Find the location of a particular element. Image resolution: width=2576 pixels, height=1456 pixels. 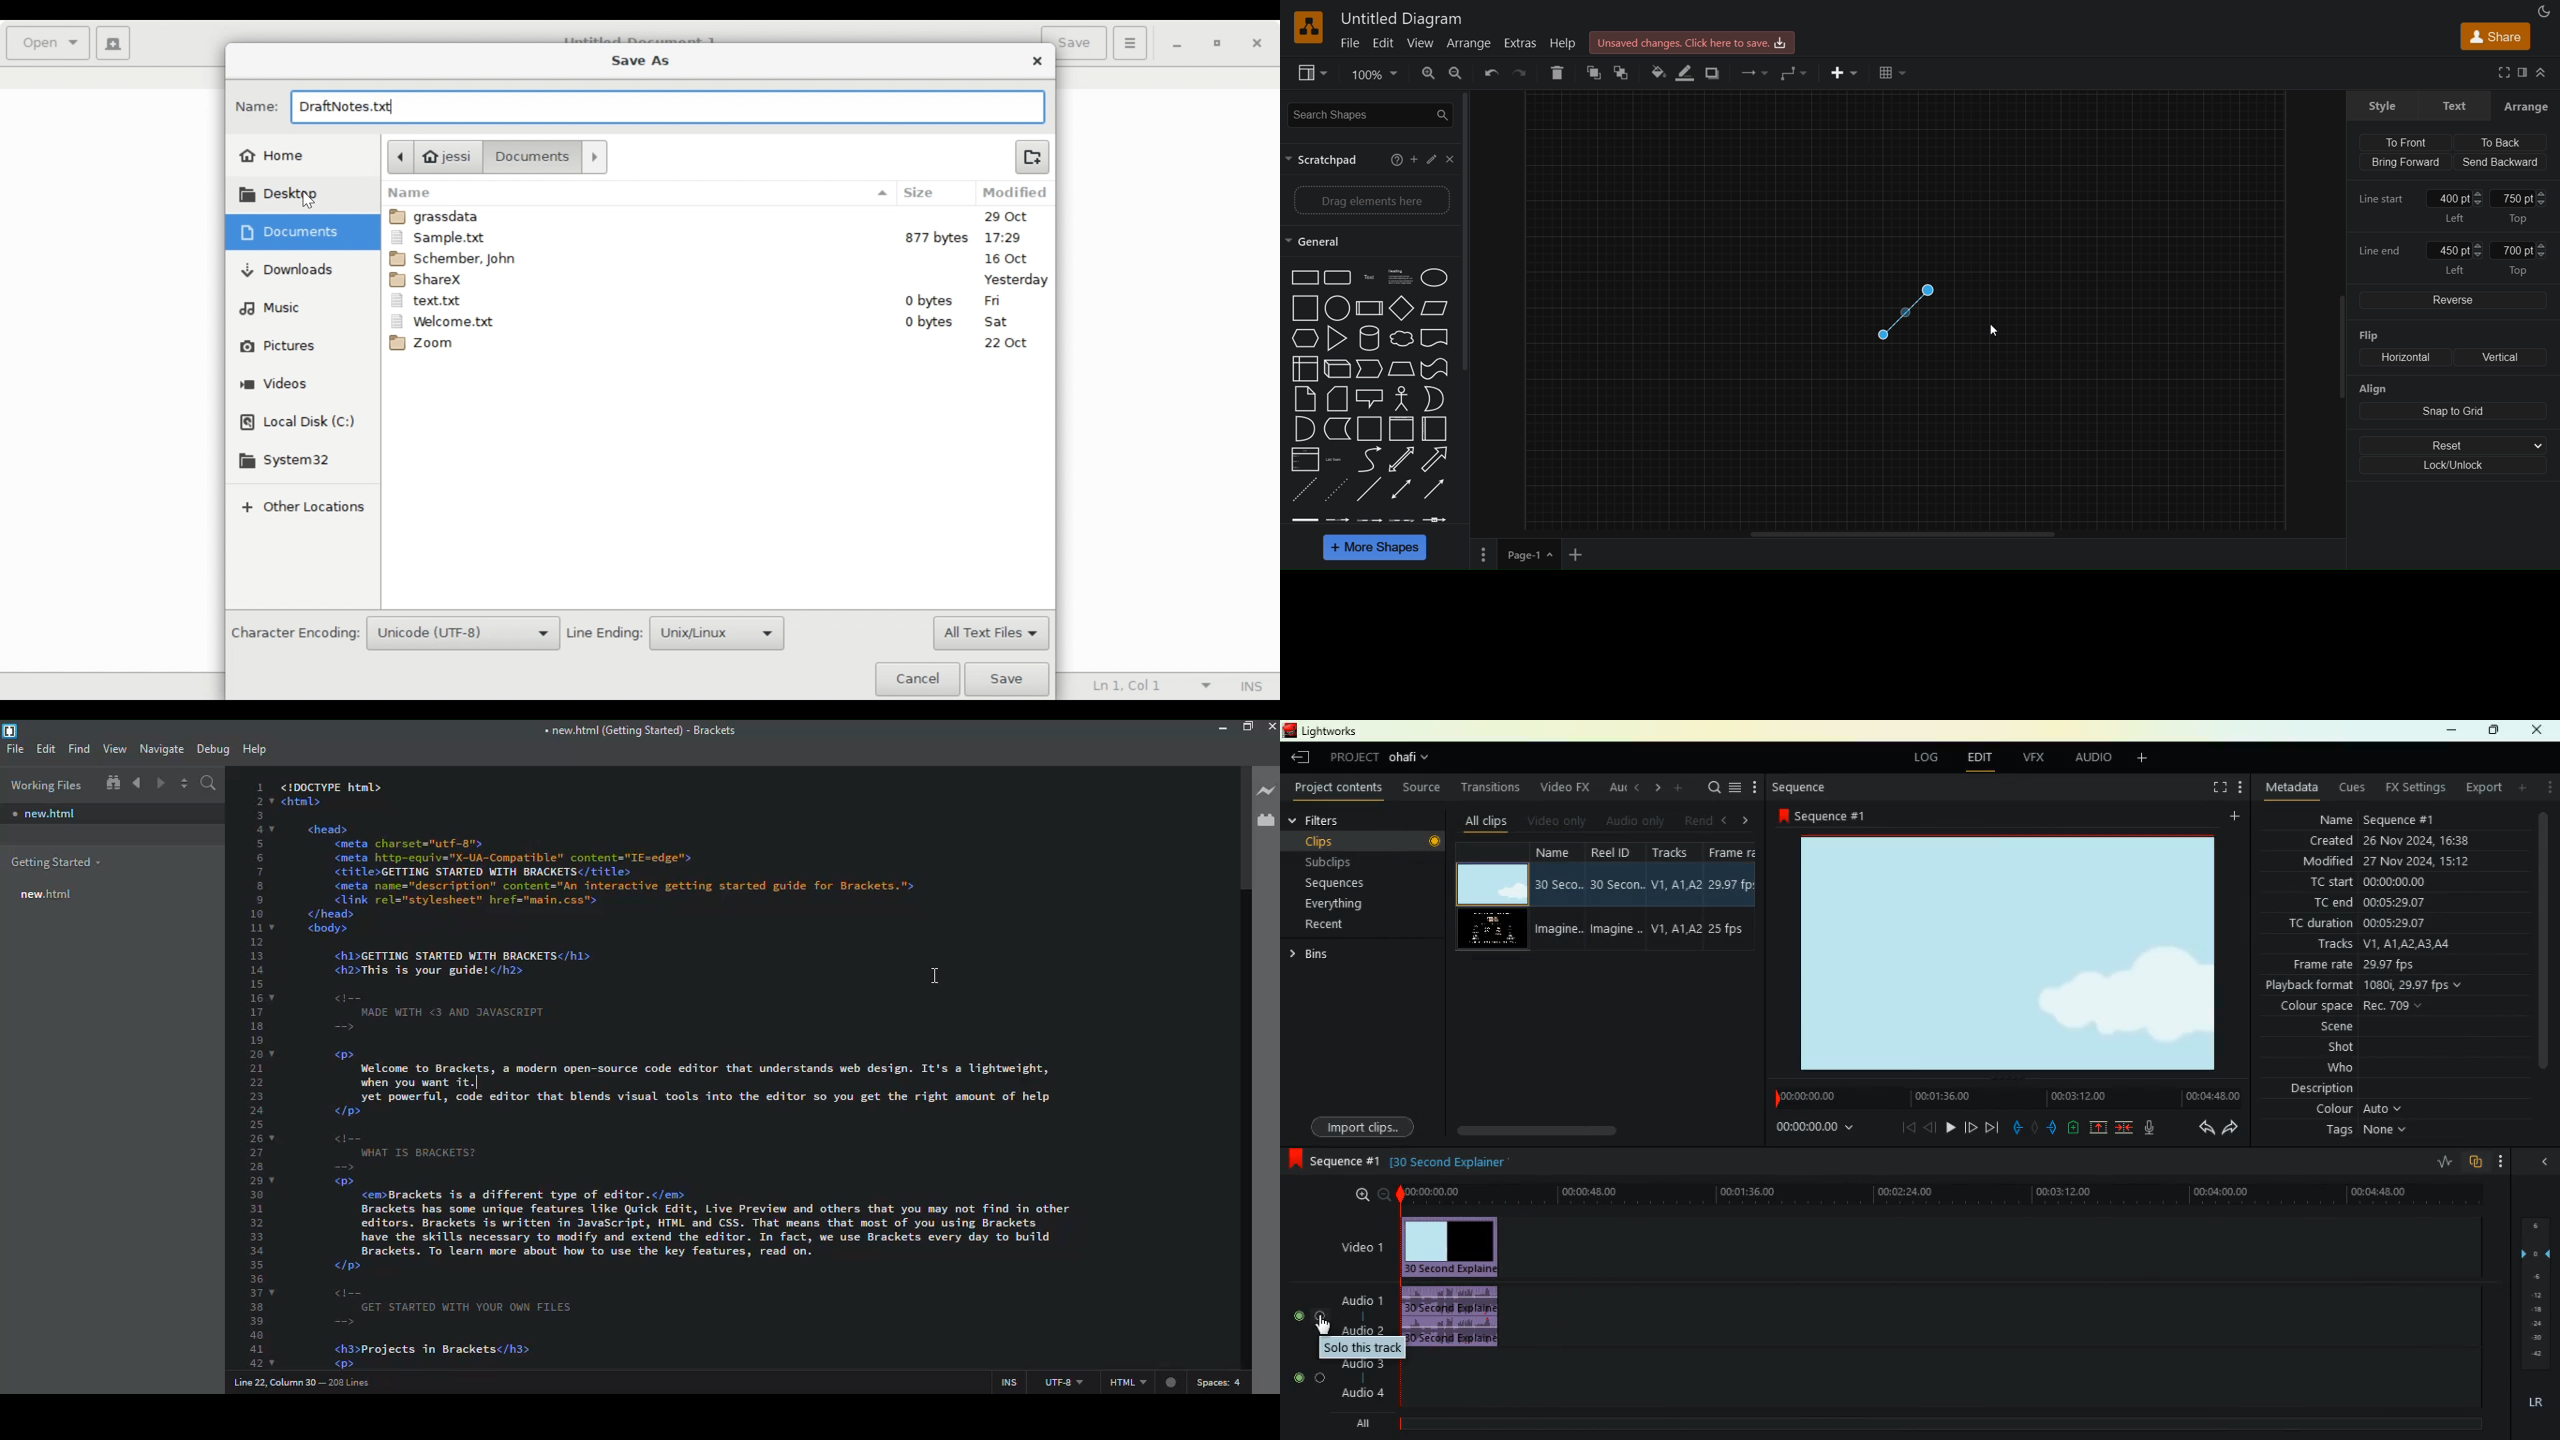

video is located at coordinates (1486, 930).